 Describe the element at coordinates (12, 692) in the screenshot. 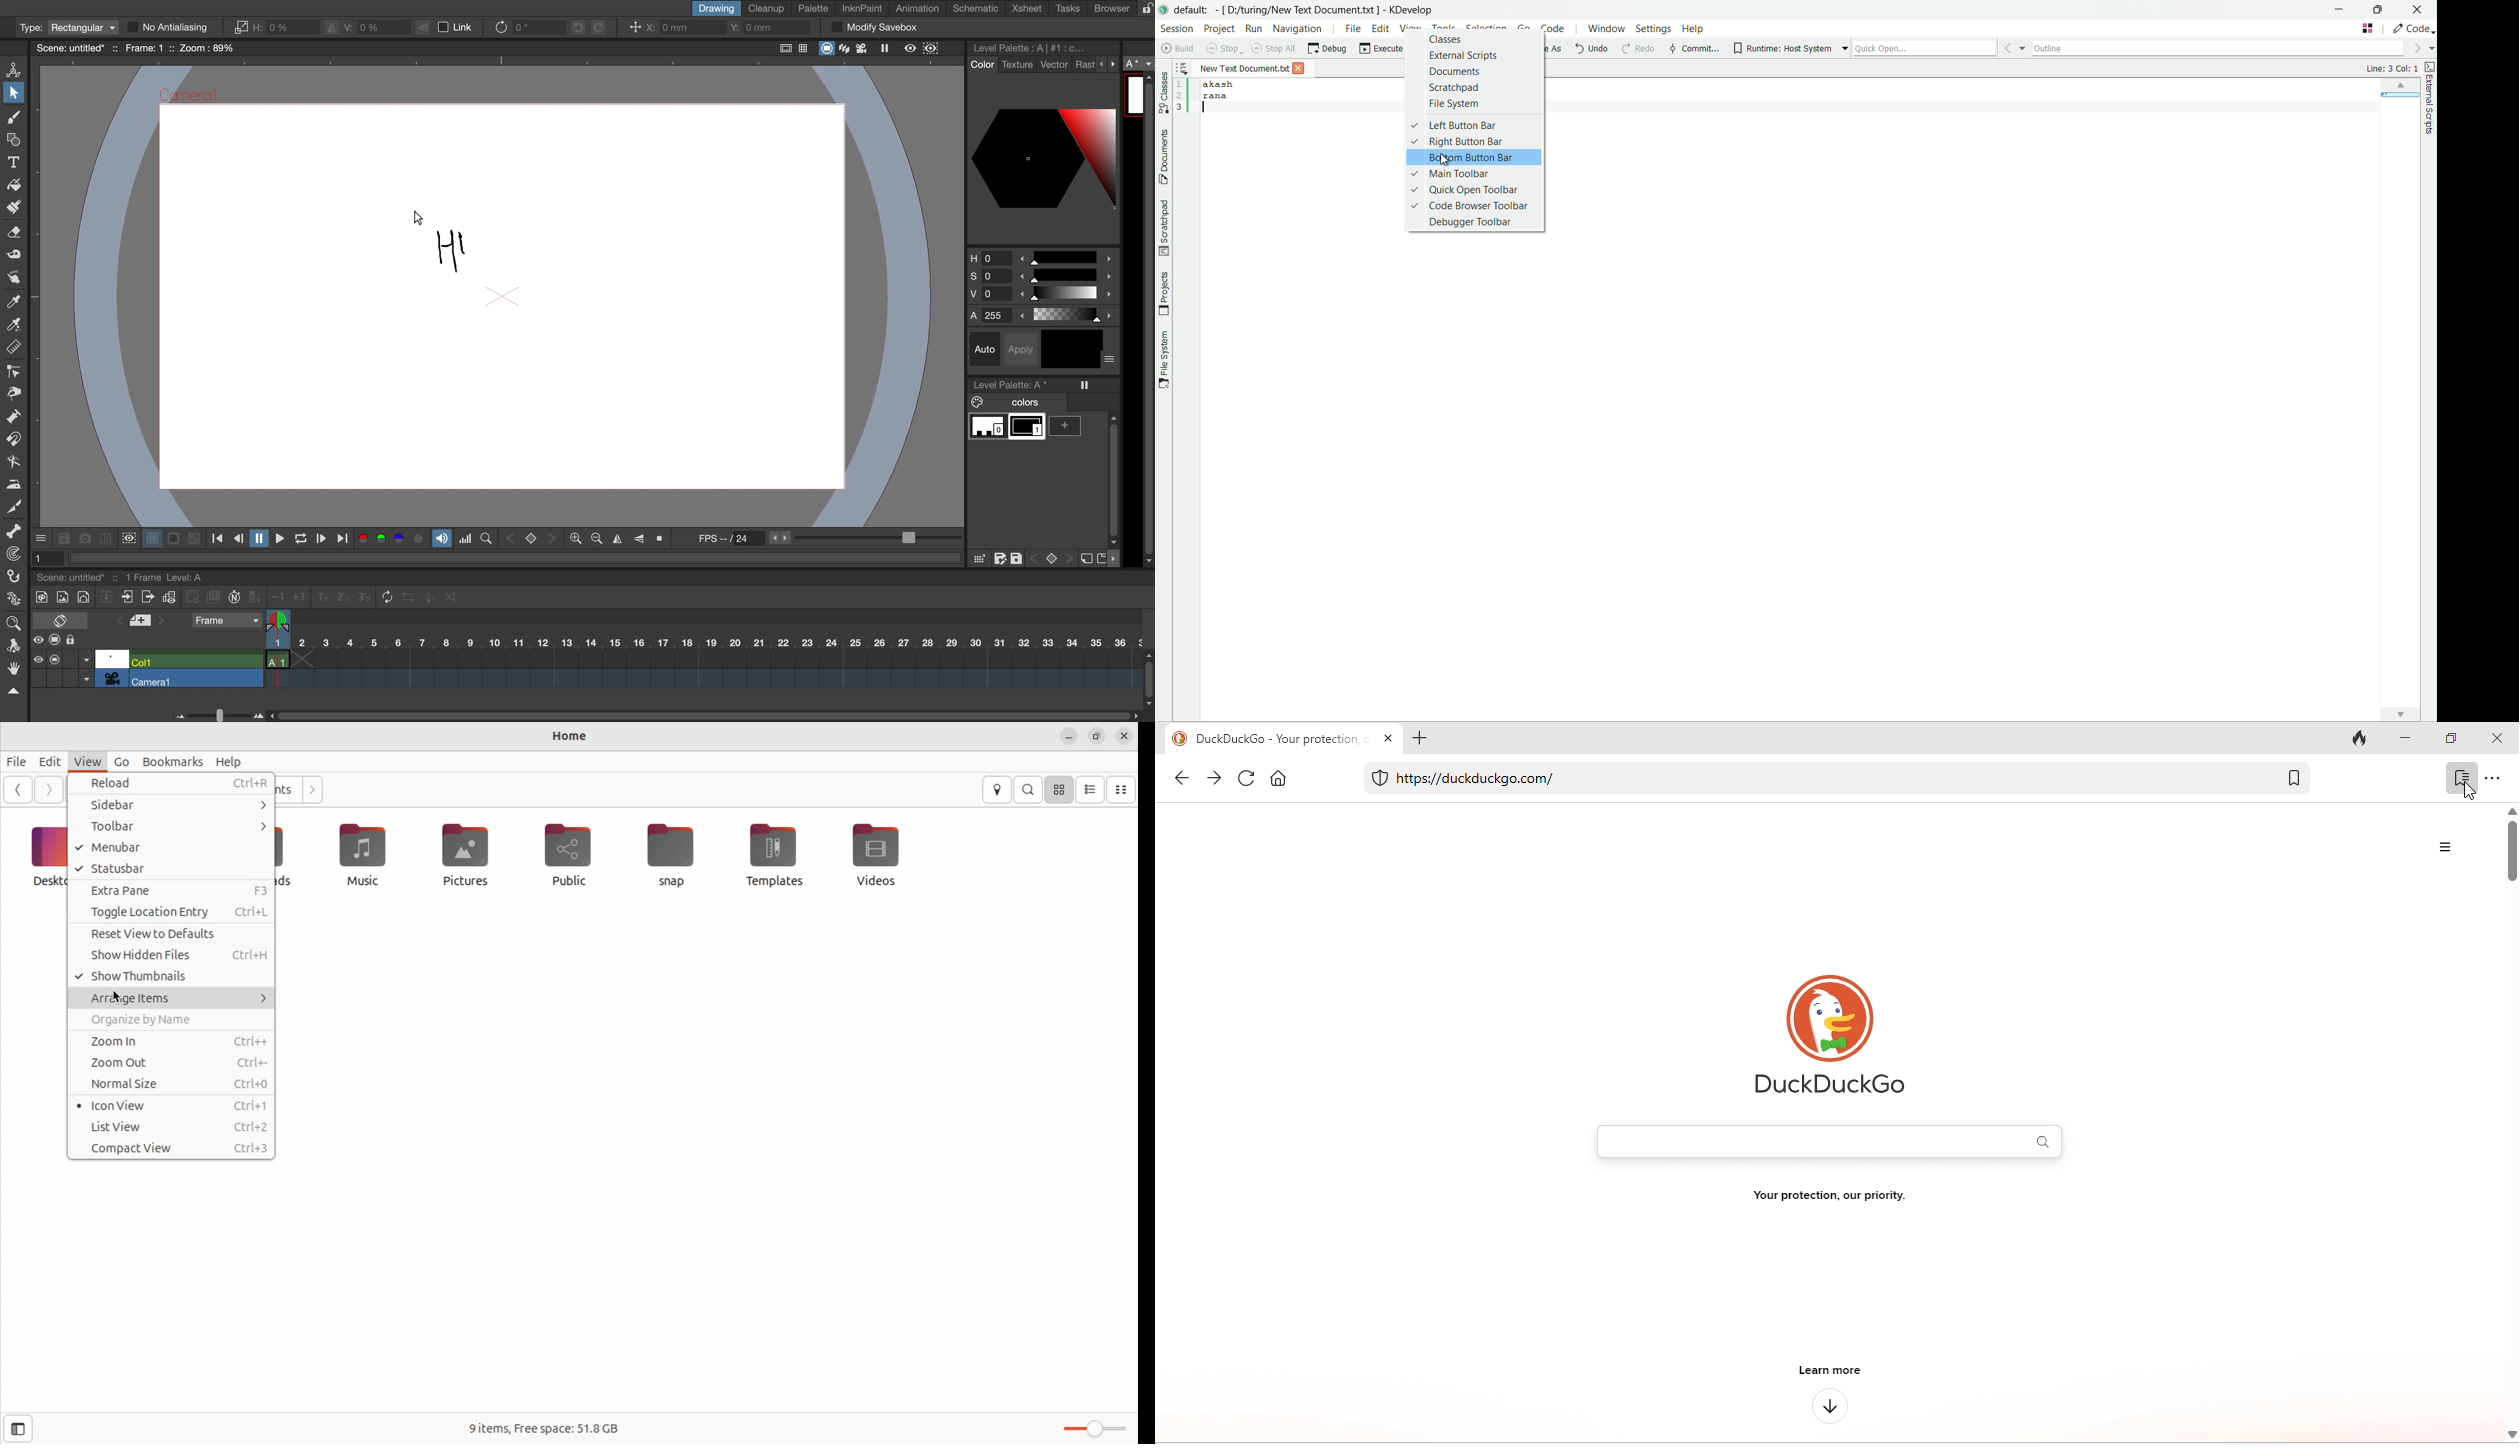

I see `collapse` at that location.